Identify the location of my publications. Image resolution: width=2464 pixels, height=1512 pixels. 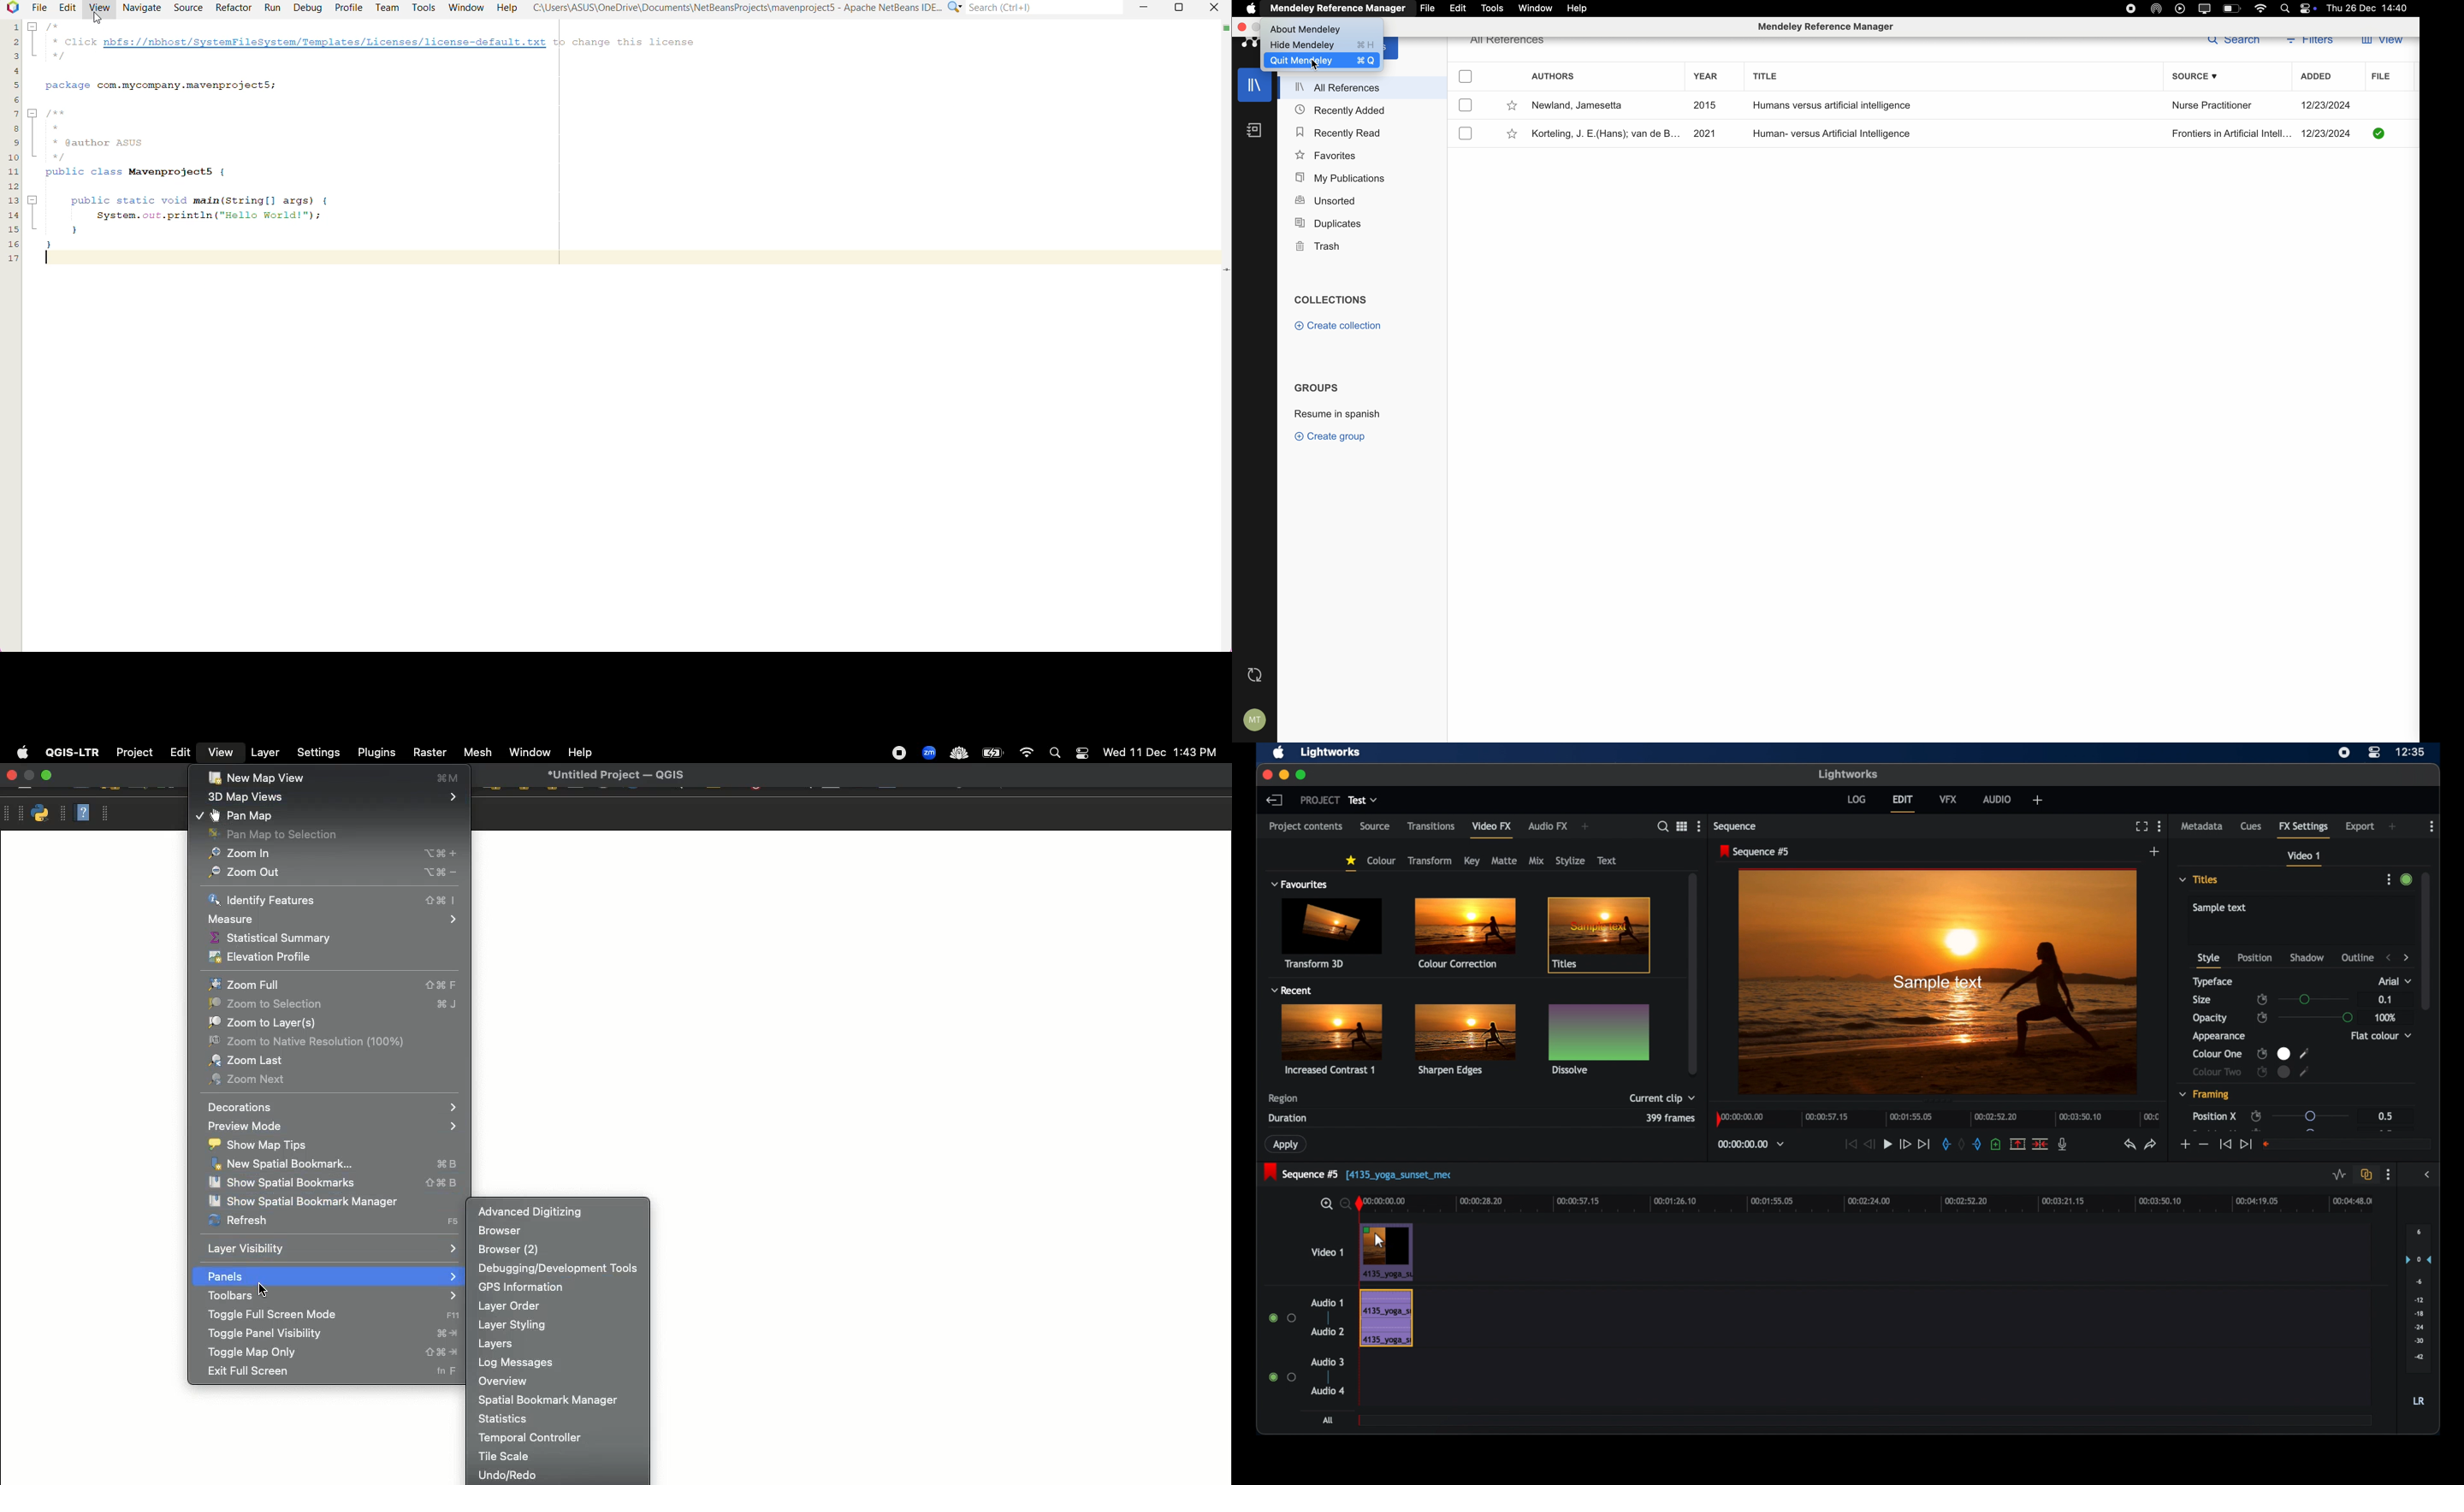
(1342, 178).